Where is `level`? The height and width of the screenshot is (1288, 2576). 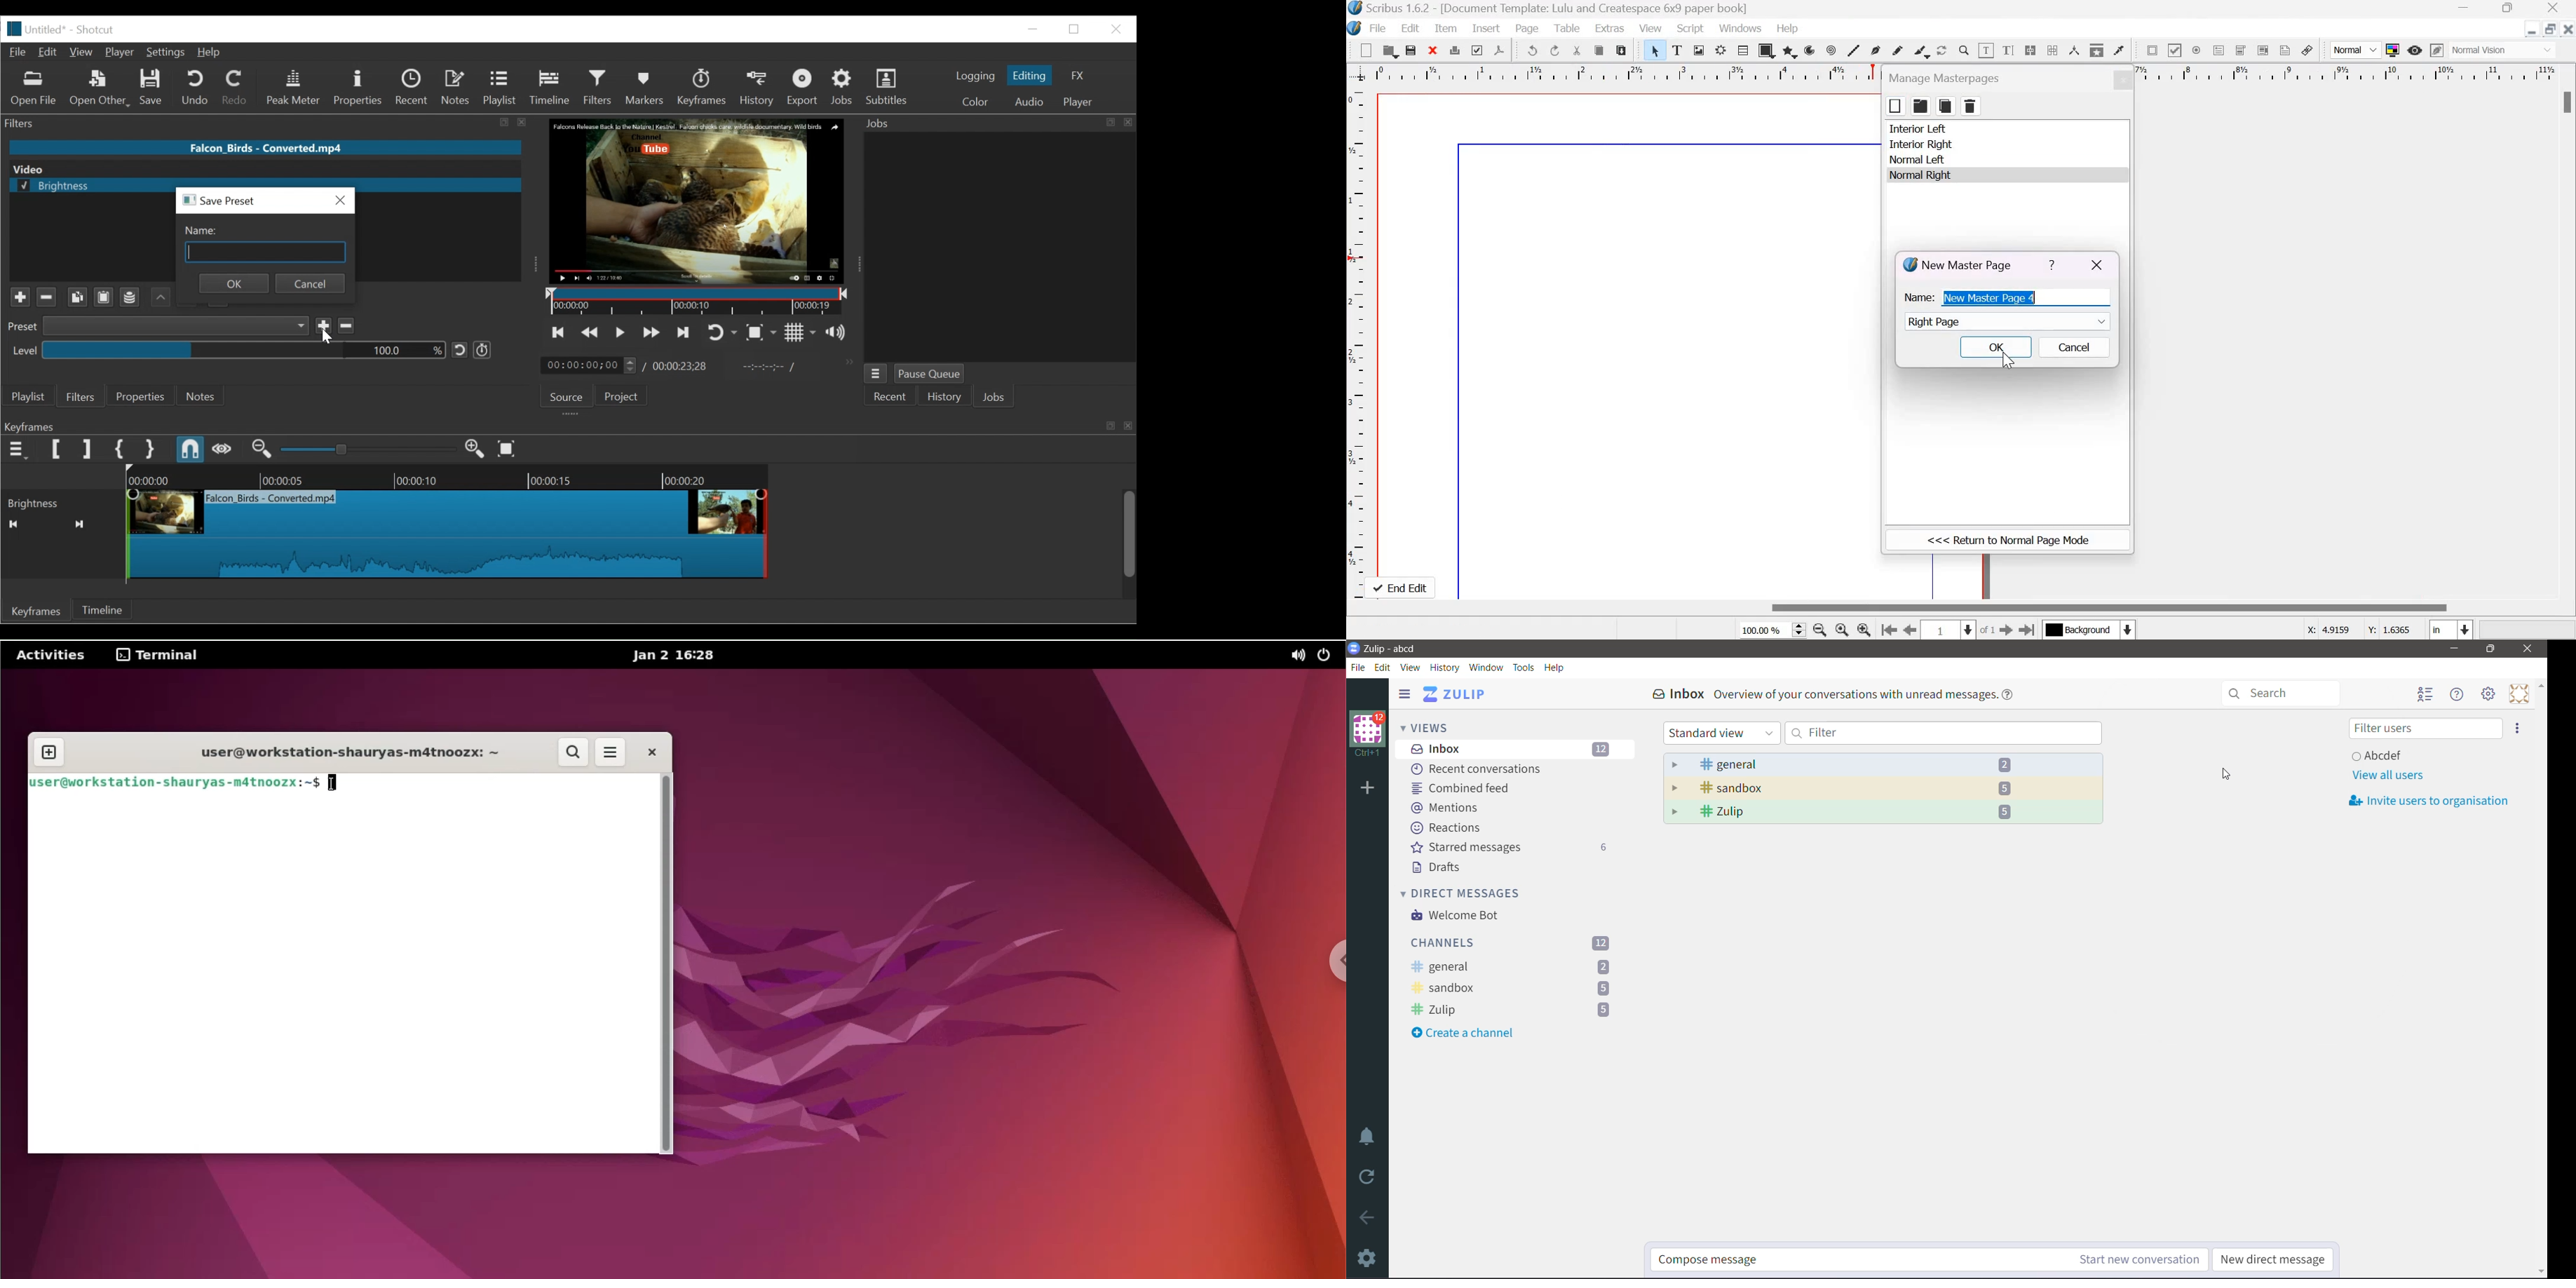 level is located at coordinates (20, 350).